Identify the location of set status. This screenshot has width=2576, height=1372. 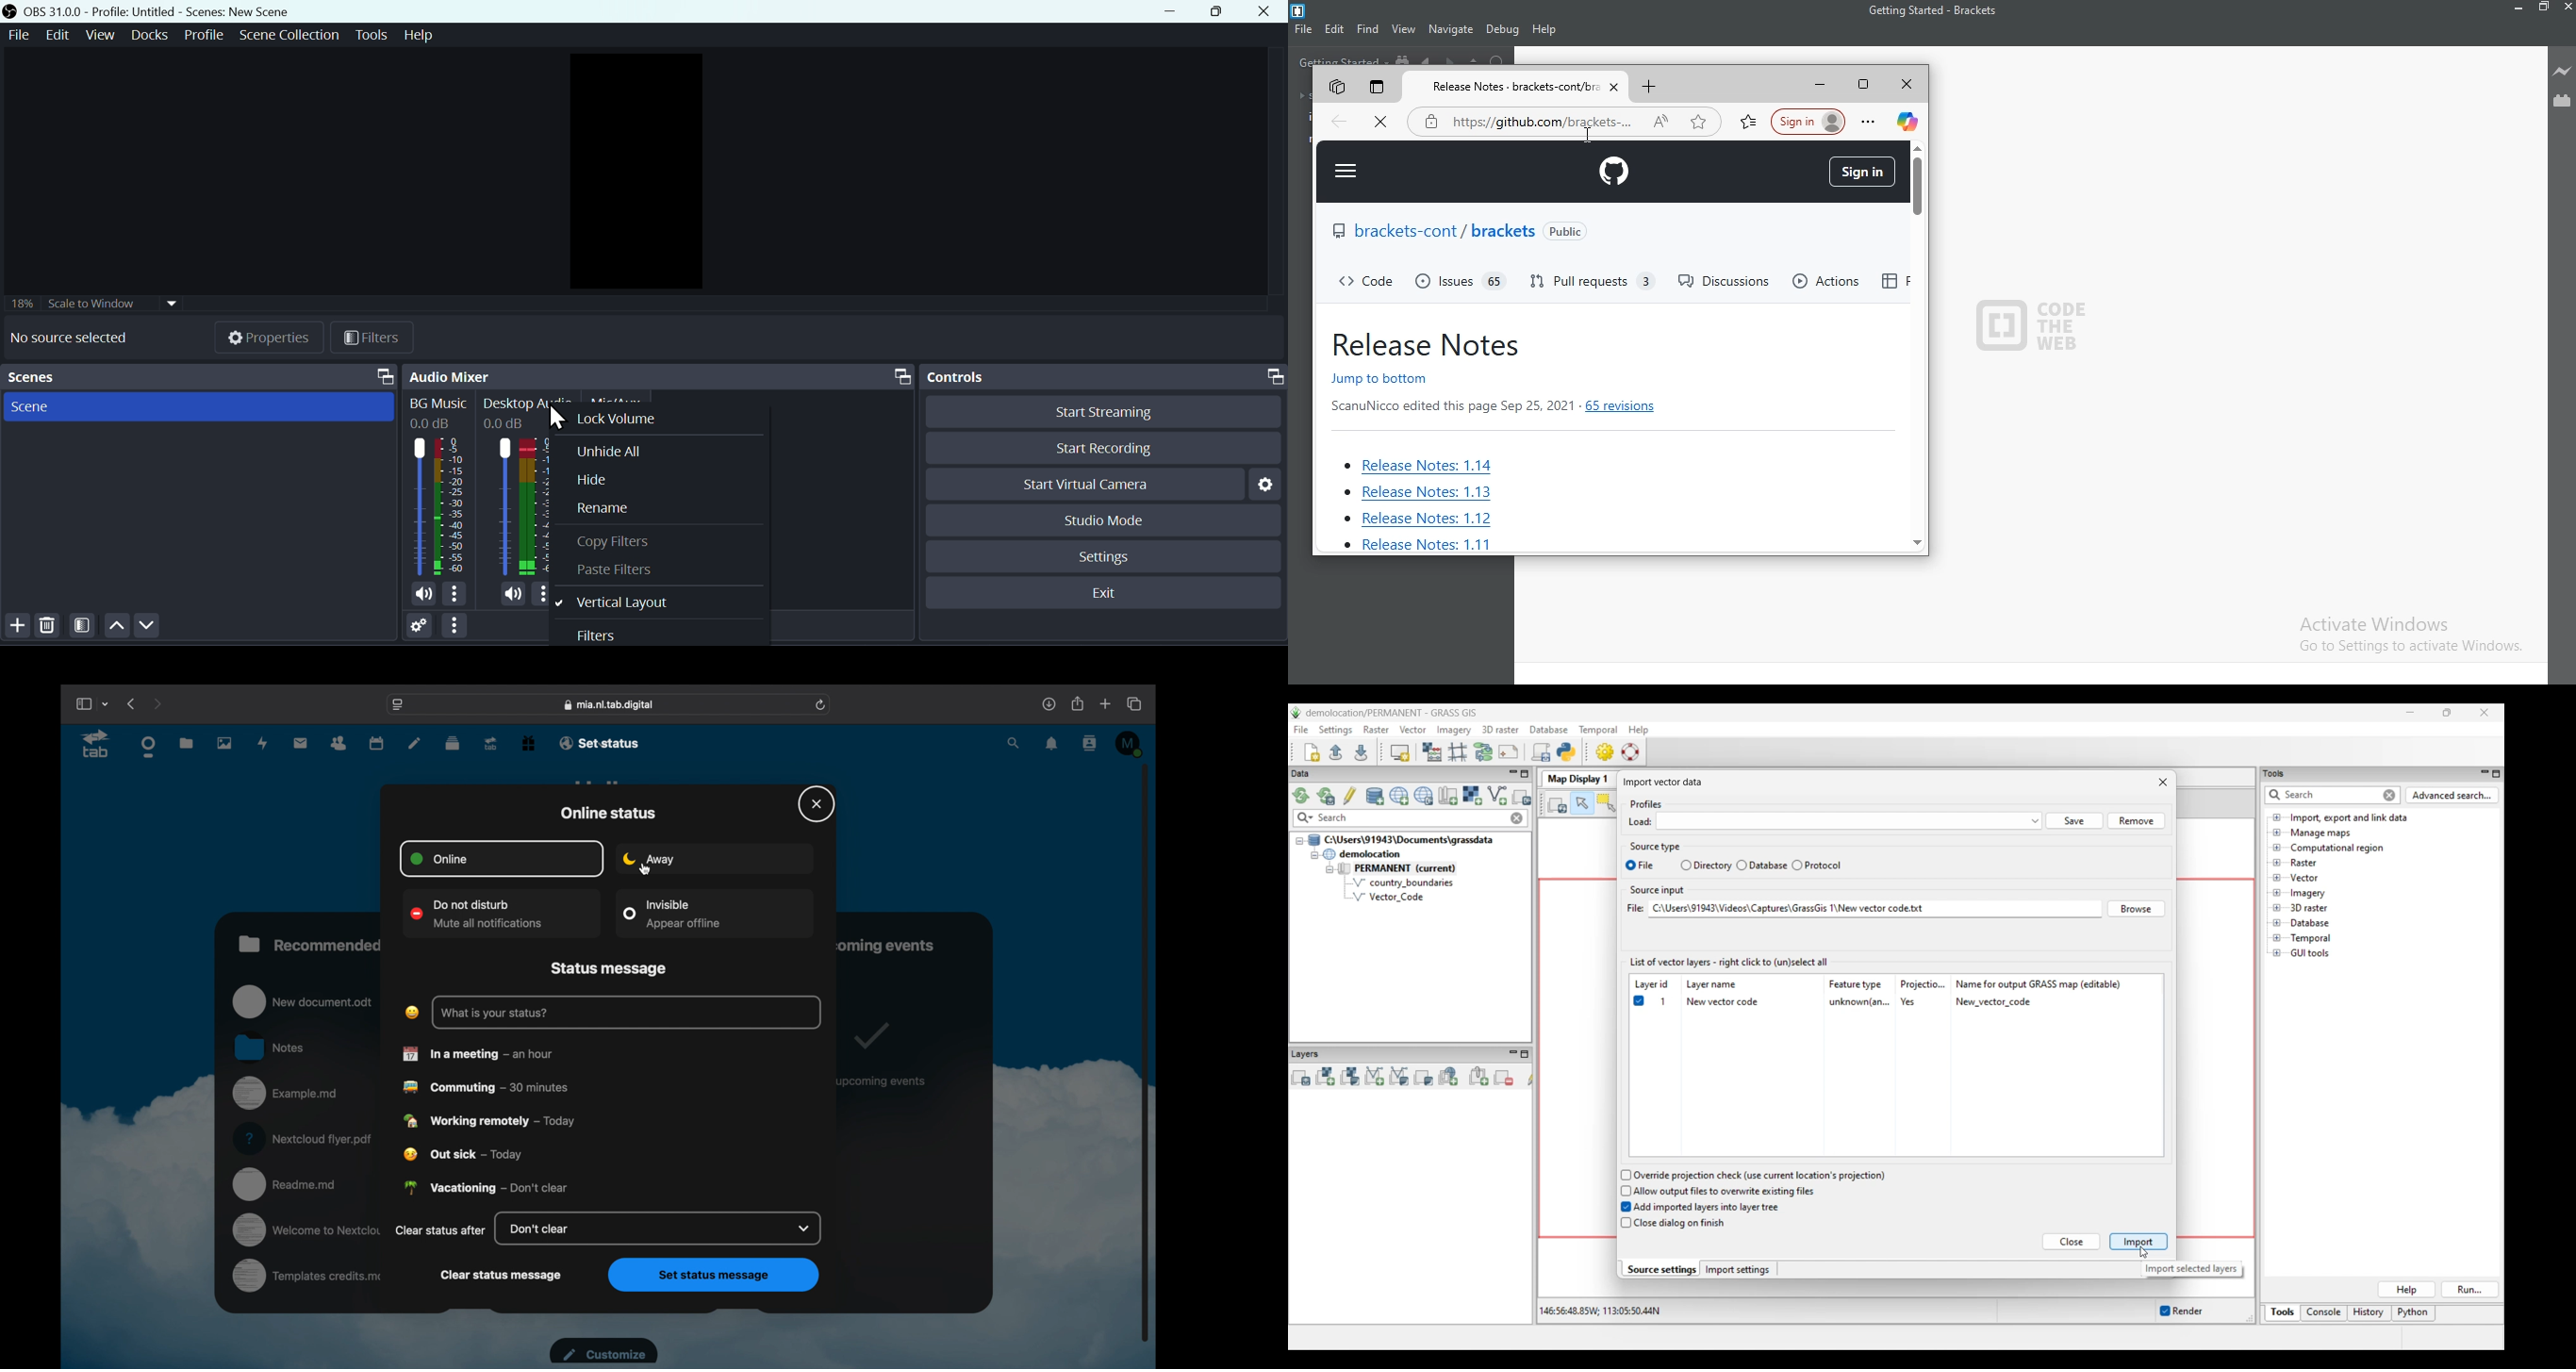
(614, 742).